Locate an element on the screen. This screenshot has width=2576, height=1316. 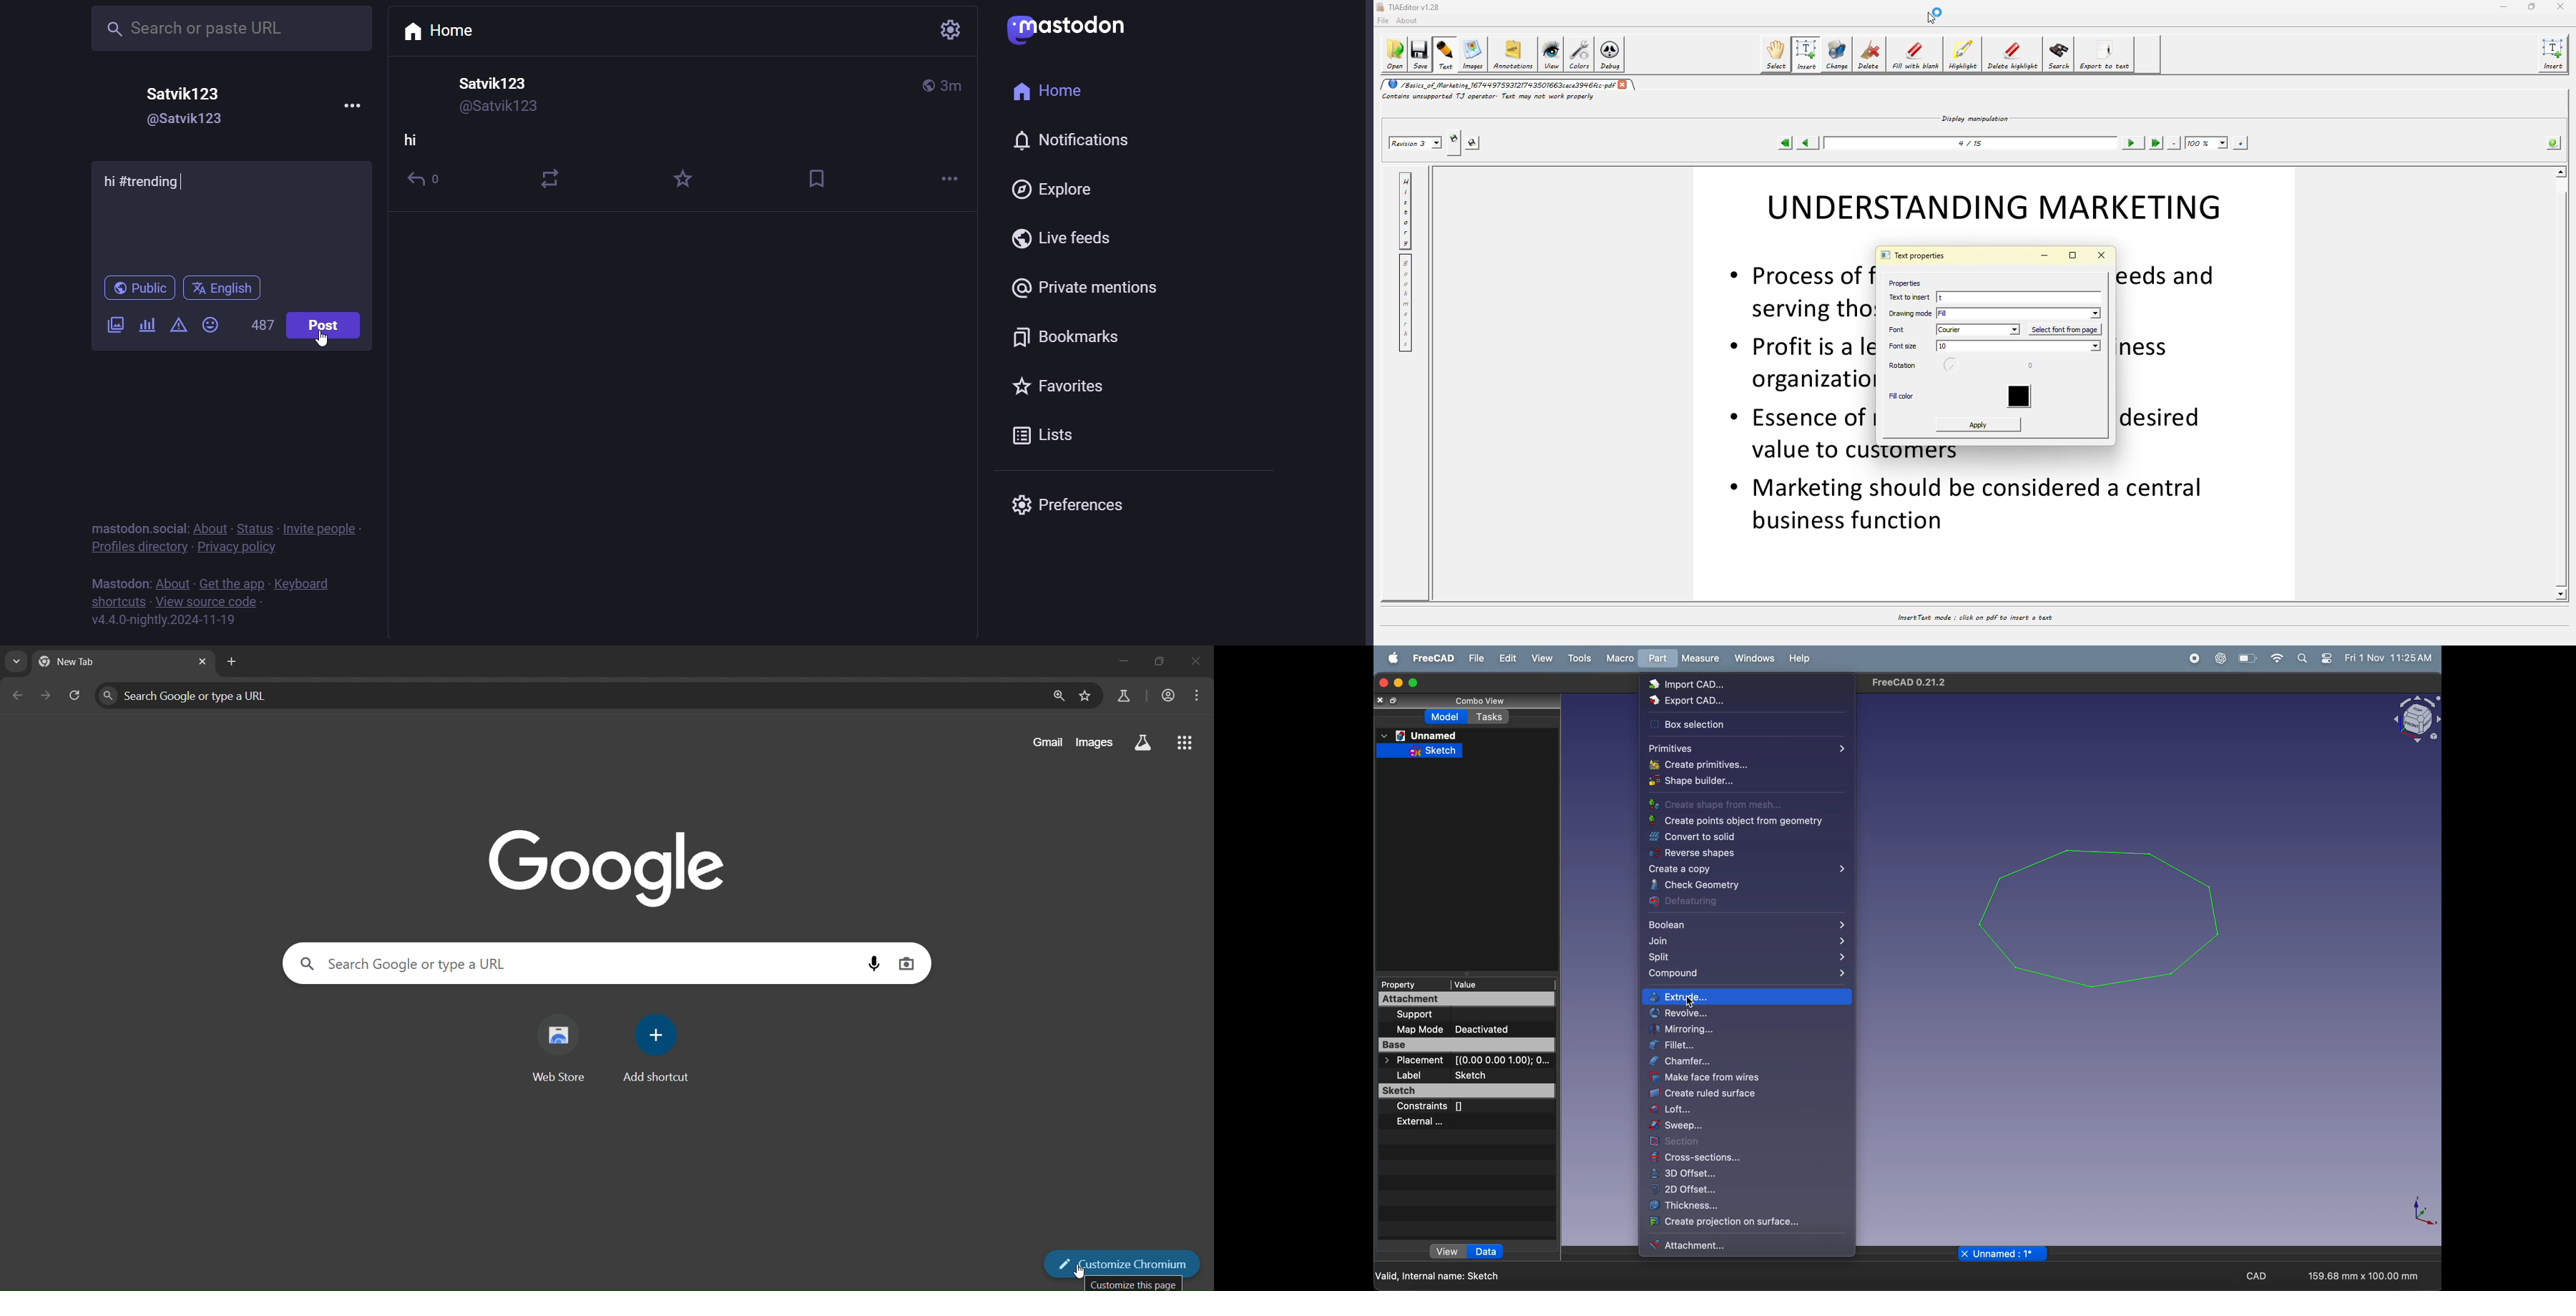
profiles is located at coordinates (137, 550).